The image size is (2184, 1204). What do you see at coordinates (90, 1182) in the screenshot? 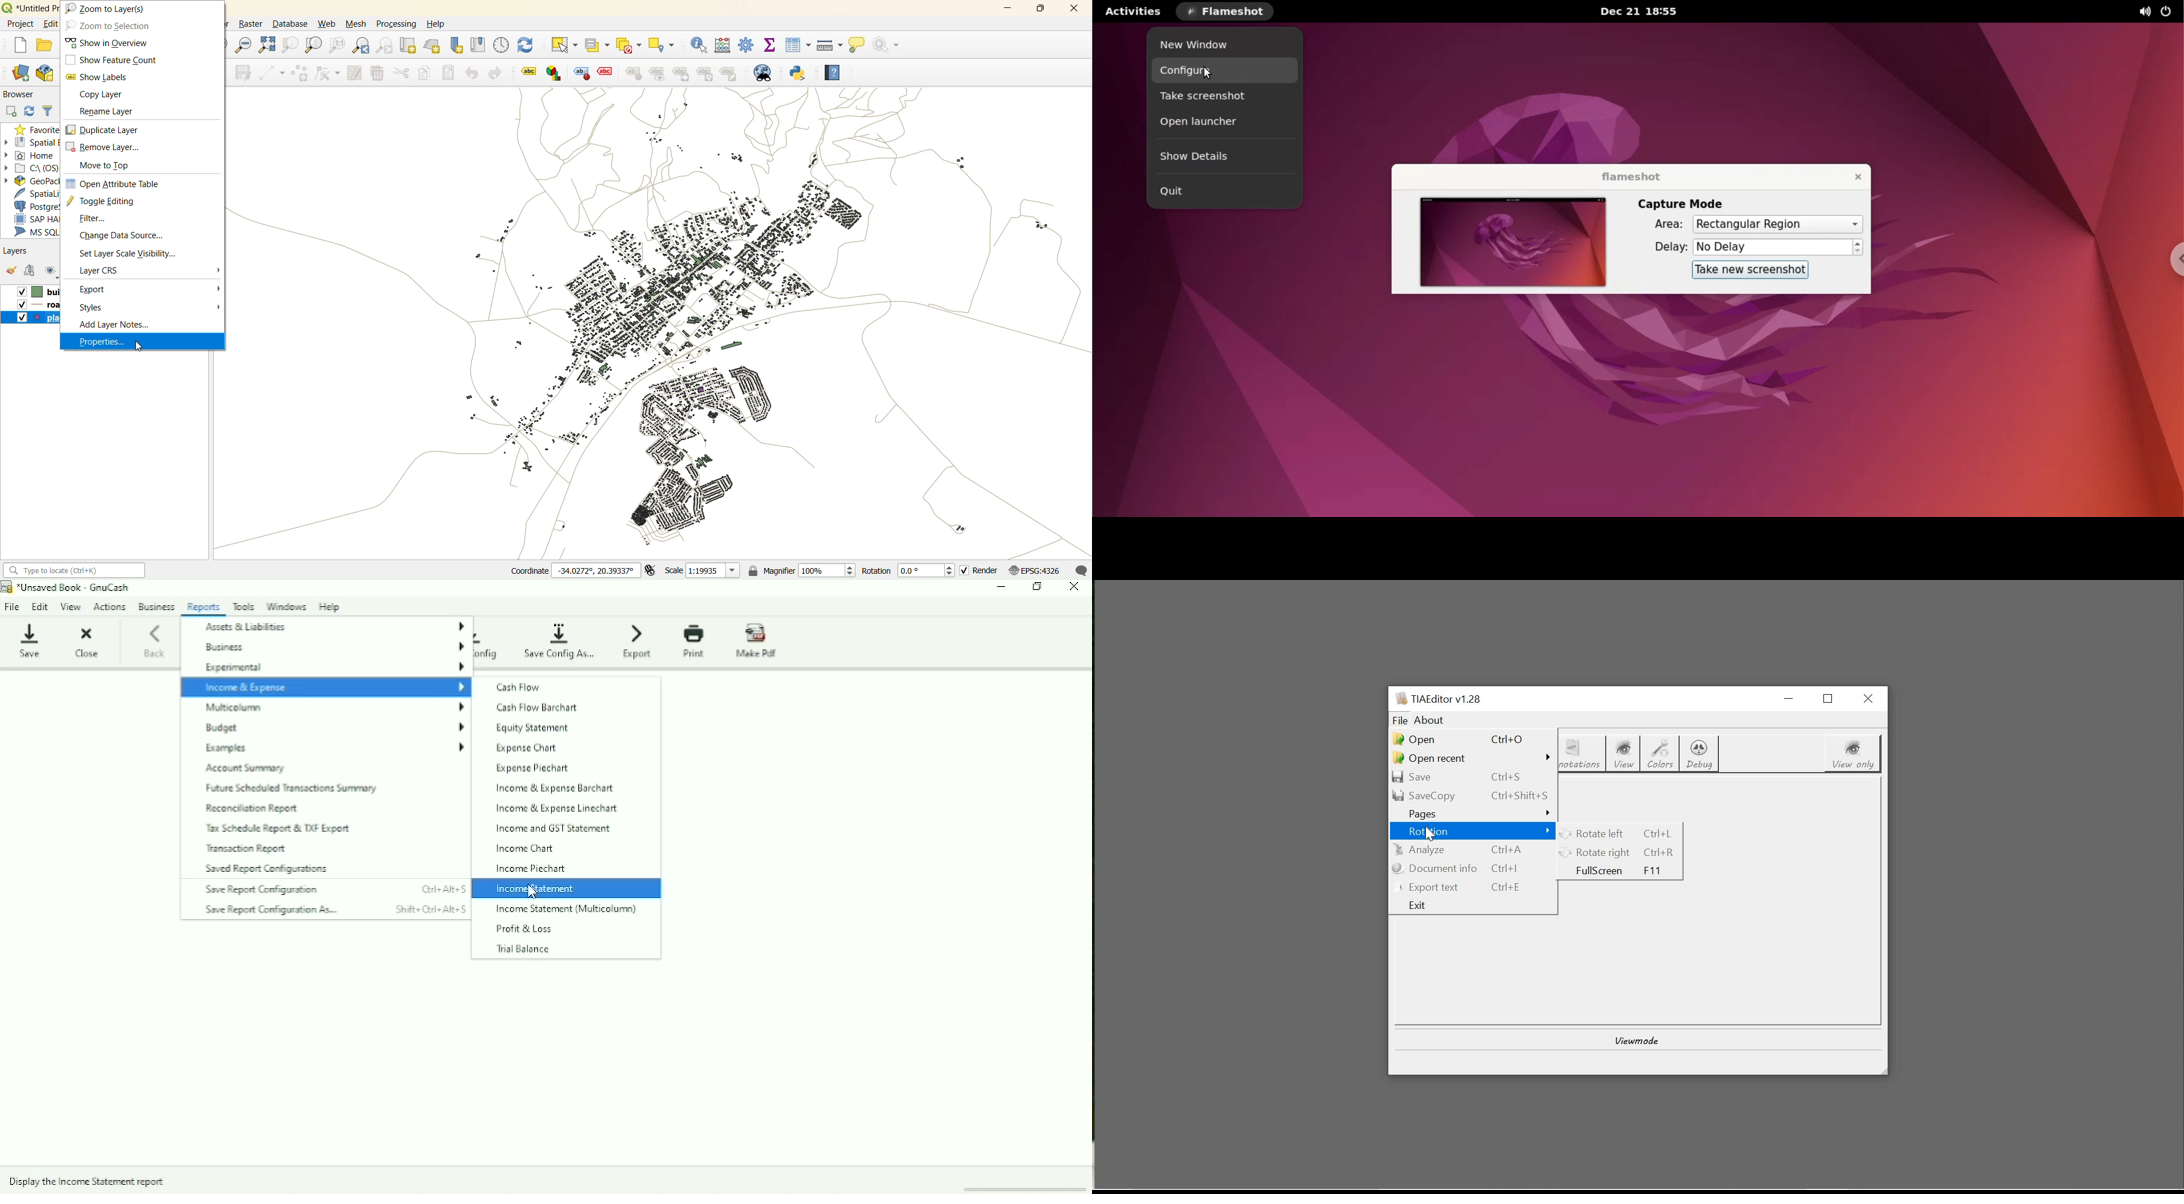
I see `Display the income statement report` at bounding box center [90, 1182].